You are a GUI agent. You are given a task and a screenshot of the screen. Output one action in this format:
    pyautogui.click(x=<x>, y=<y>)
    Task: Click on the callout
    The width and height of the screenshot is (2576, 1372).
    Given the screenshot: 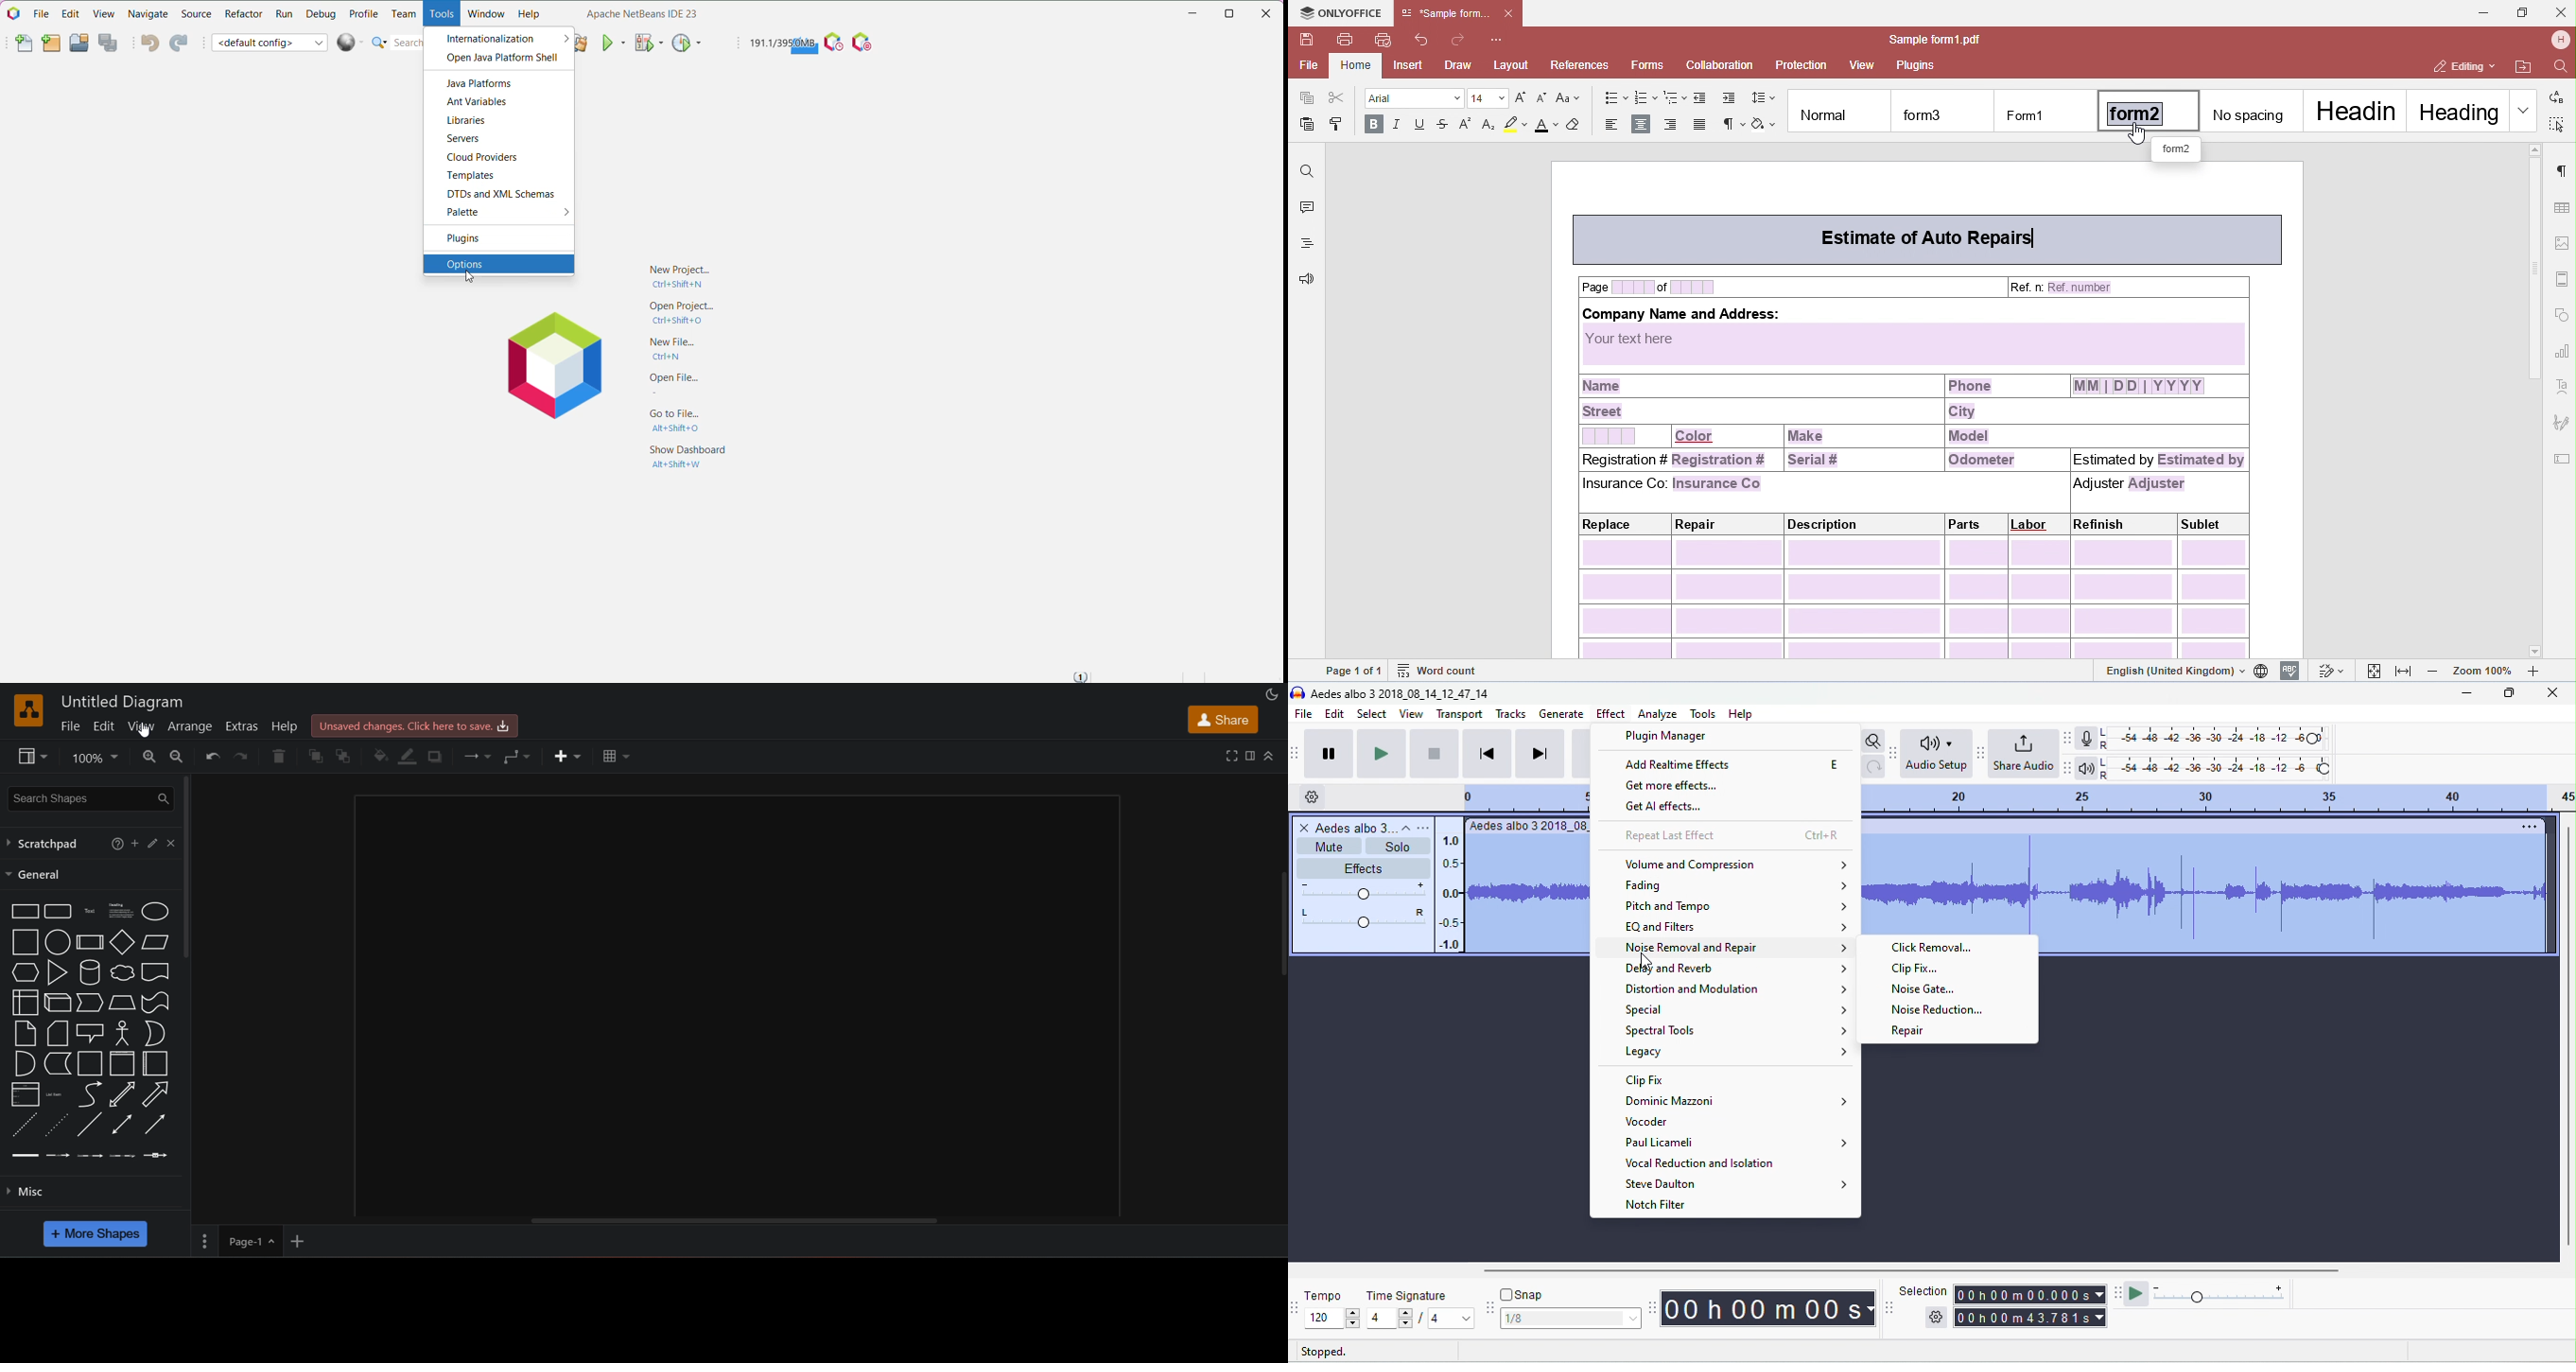 What is the action you would take?
    pyautogui.click(x=89, y=1034)
    